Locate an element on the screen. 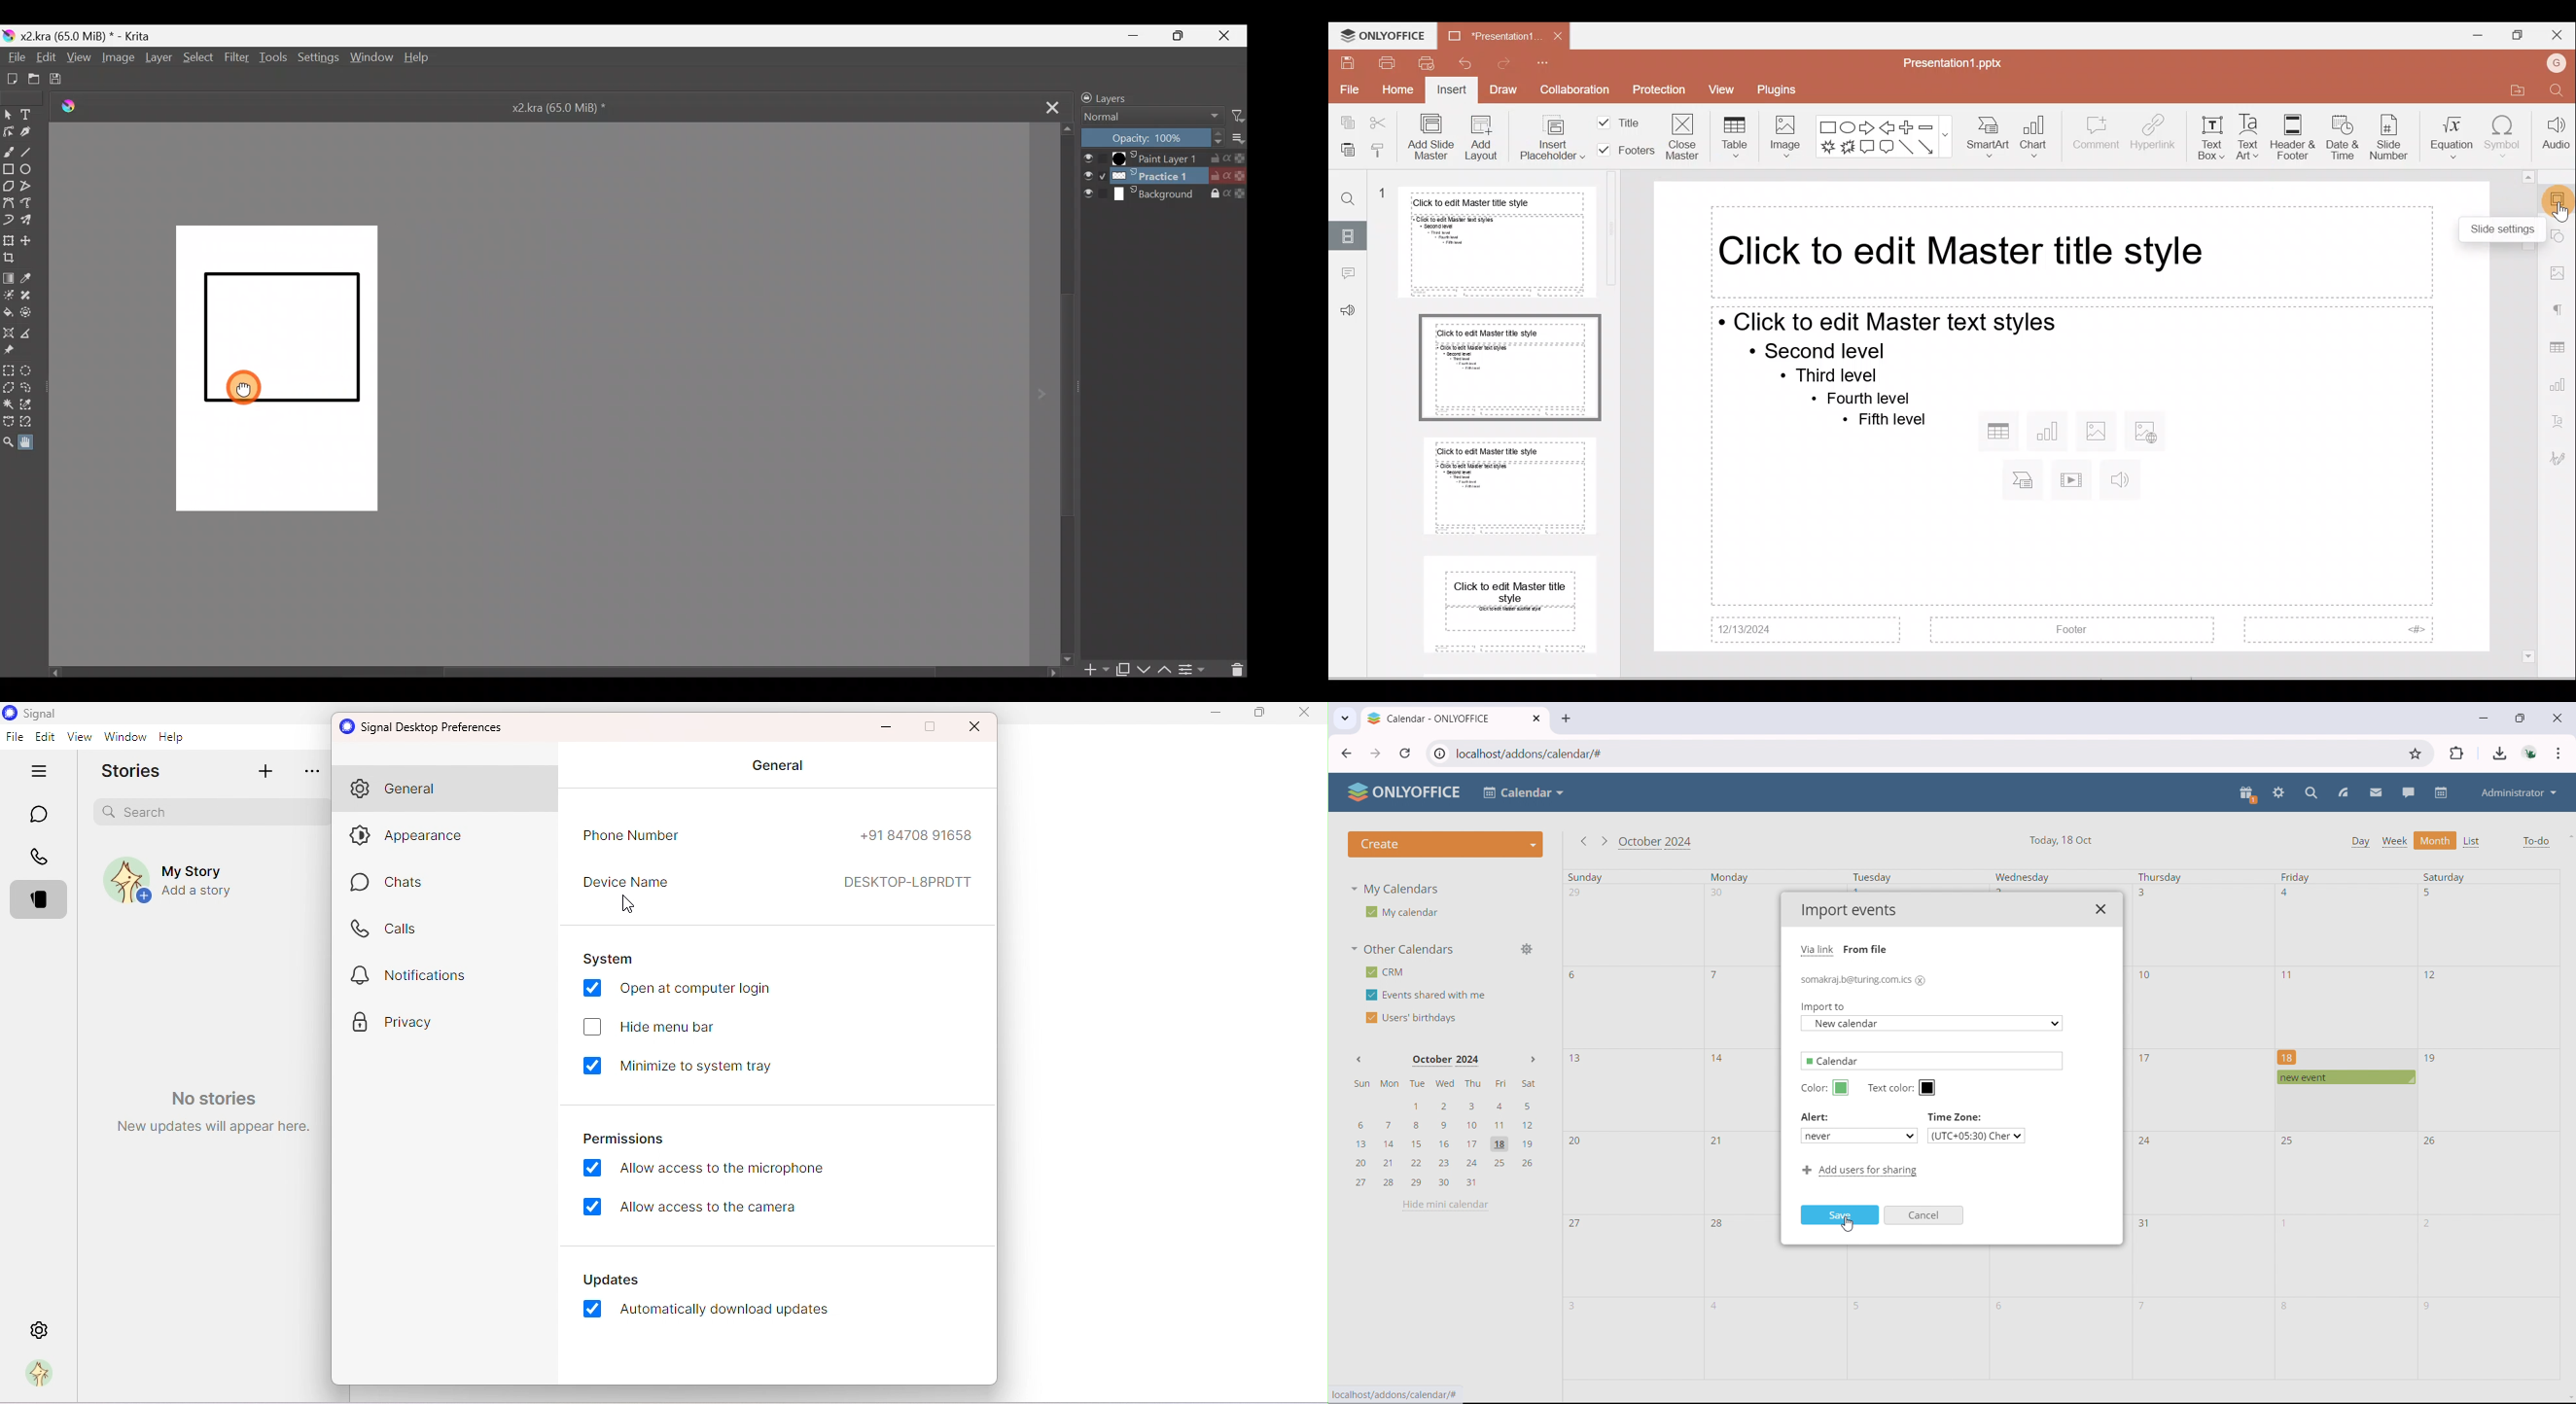 Image resolution: width=2576 pixels, height=1428 pixels. new tab is located at coordinates (1566, 719).